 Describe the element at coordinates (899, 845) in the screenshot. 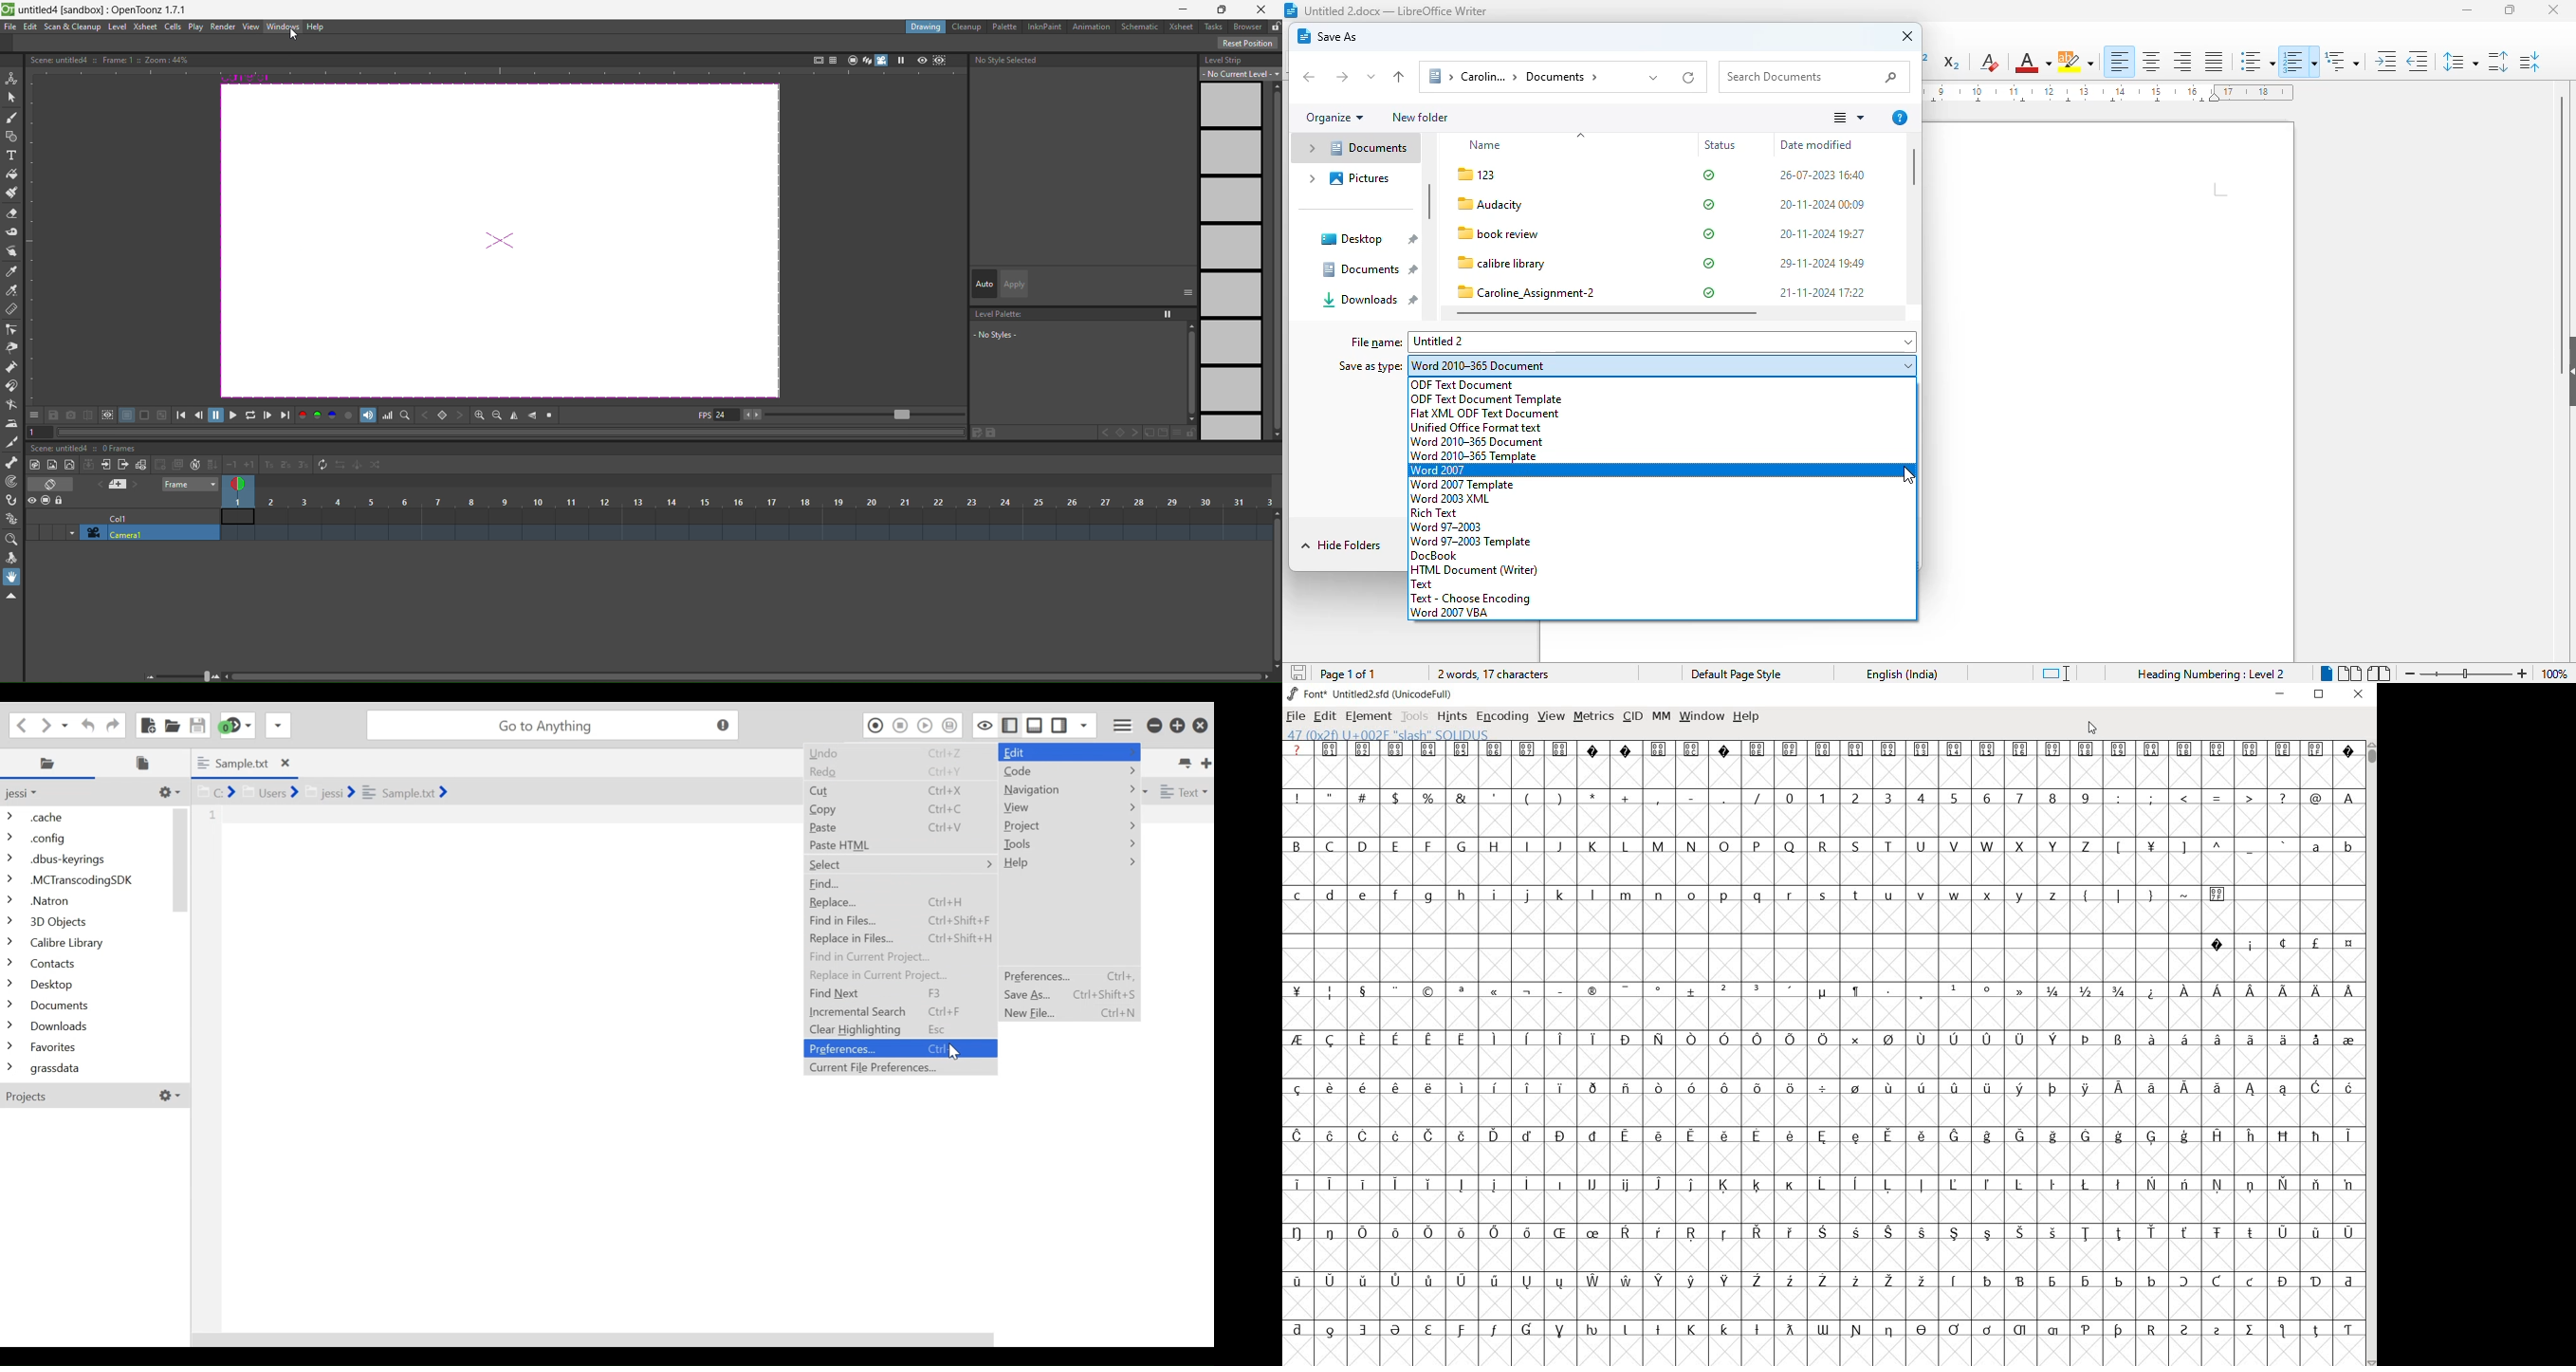

I see `Paste HTML` at that location.